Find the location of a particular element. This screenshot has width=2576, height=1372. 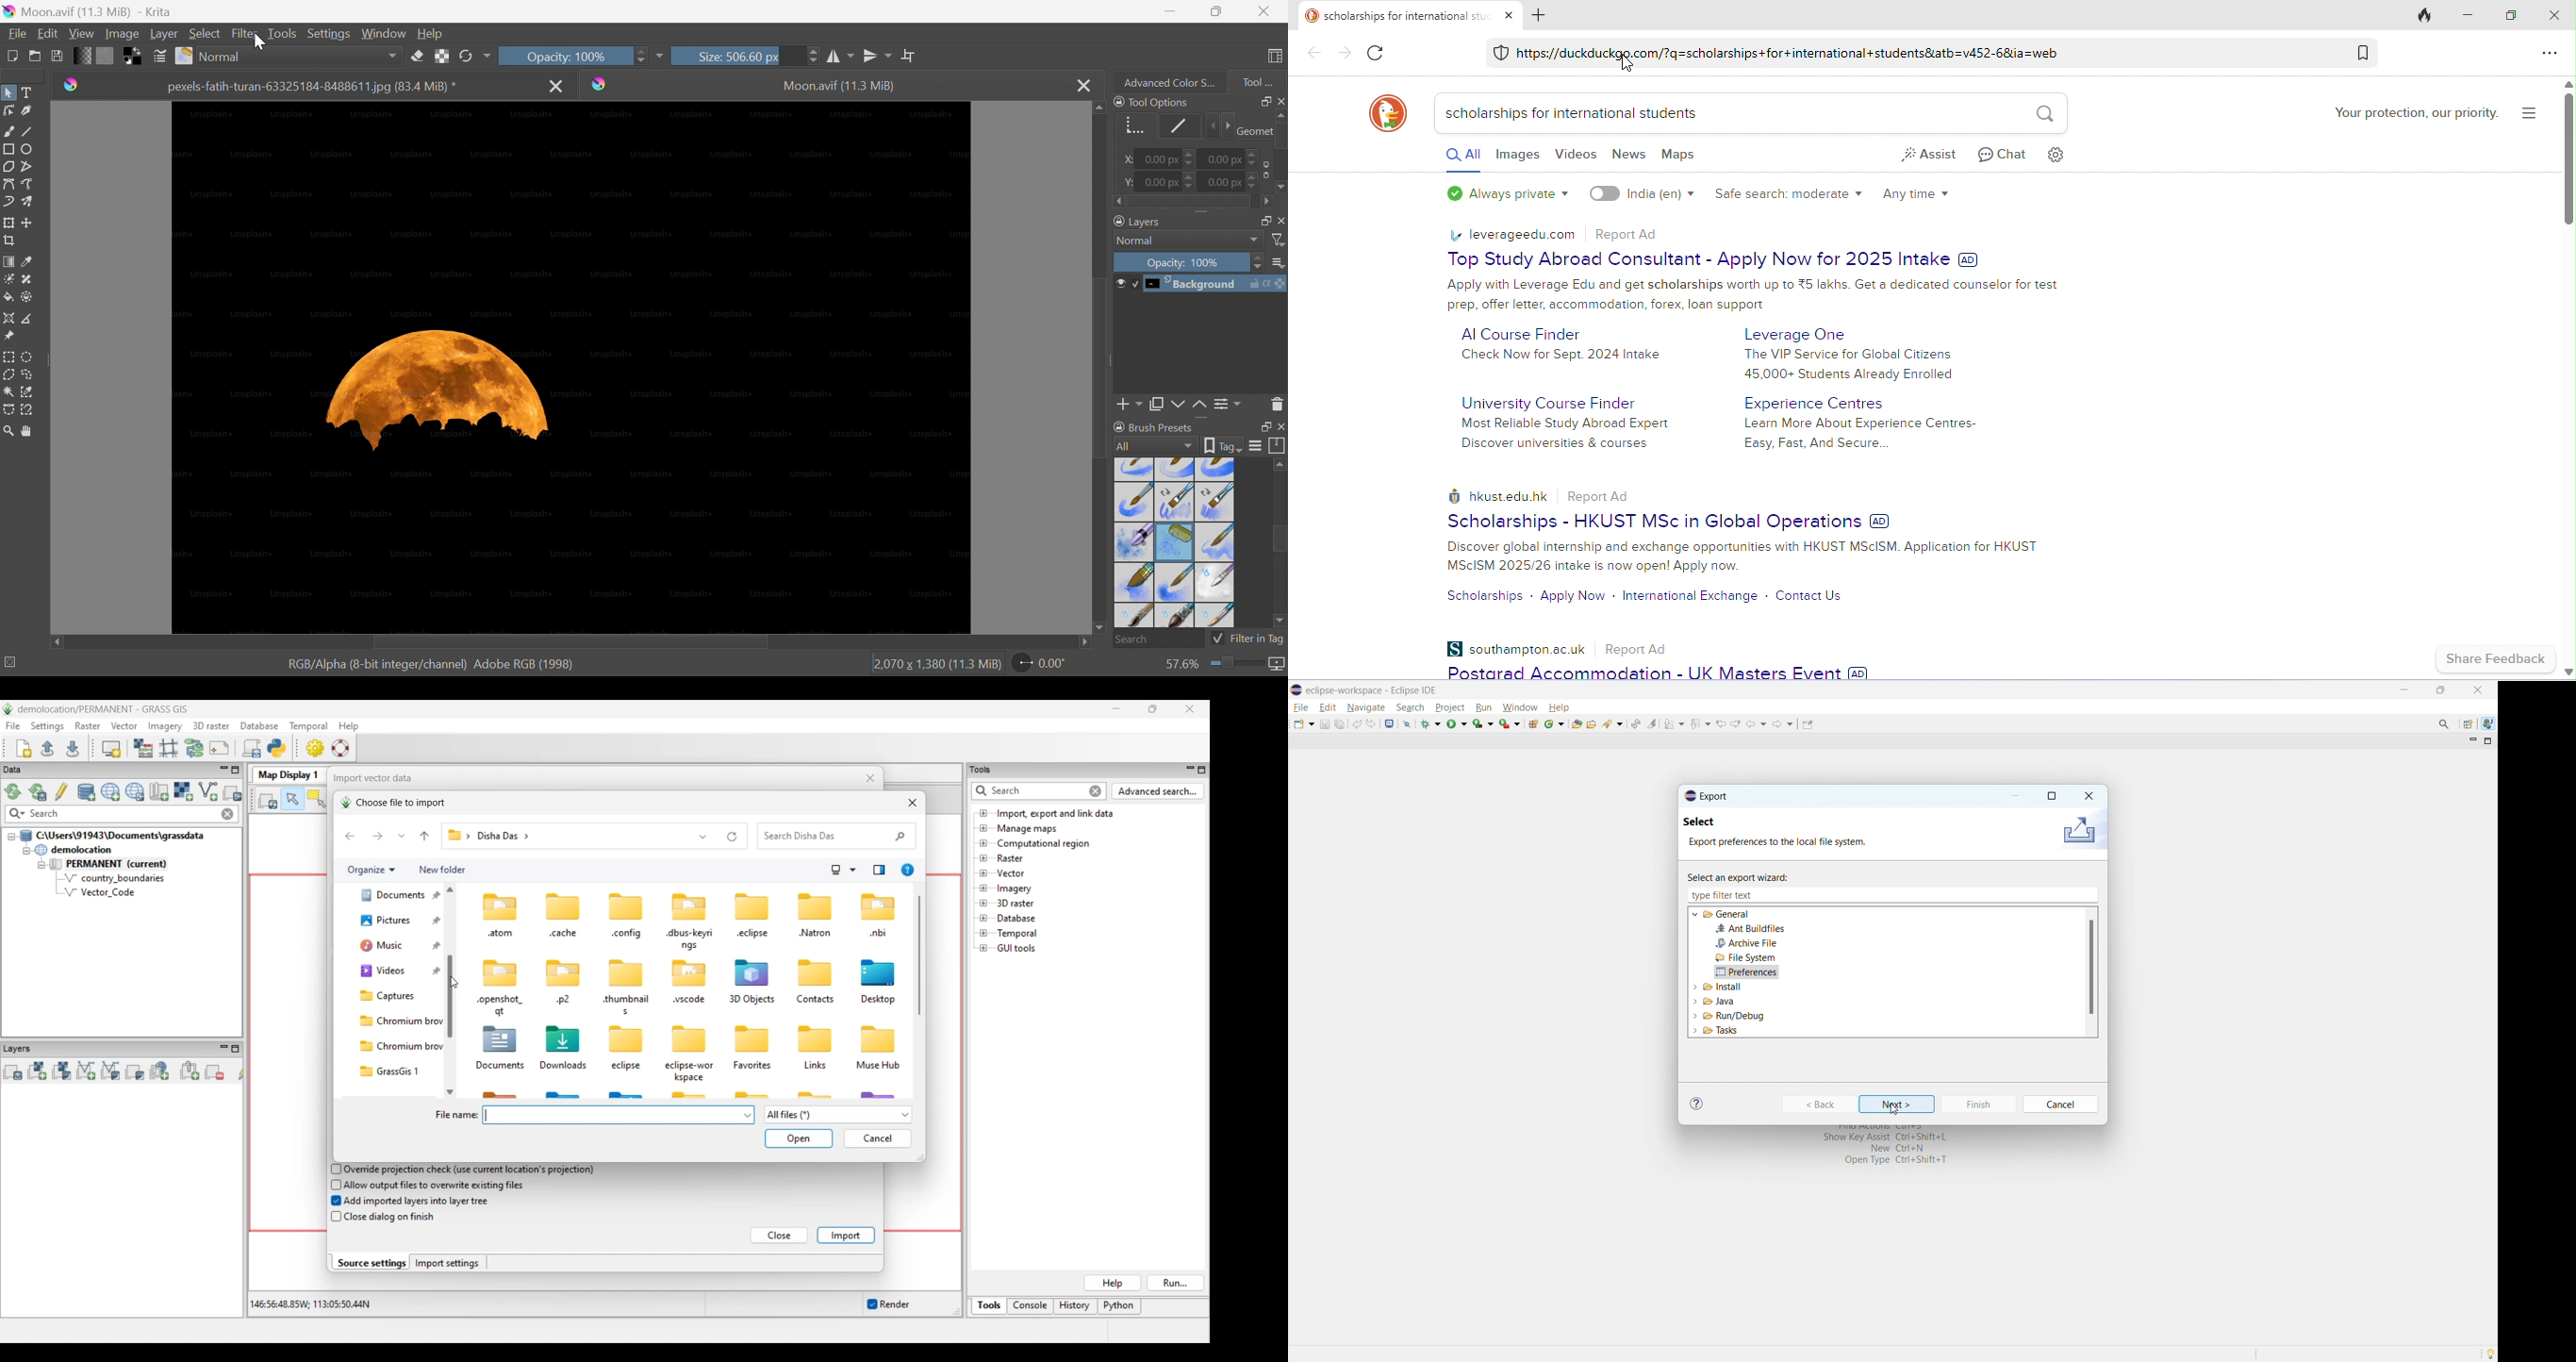

File is located at coordinates (18, 34).